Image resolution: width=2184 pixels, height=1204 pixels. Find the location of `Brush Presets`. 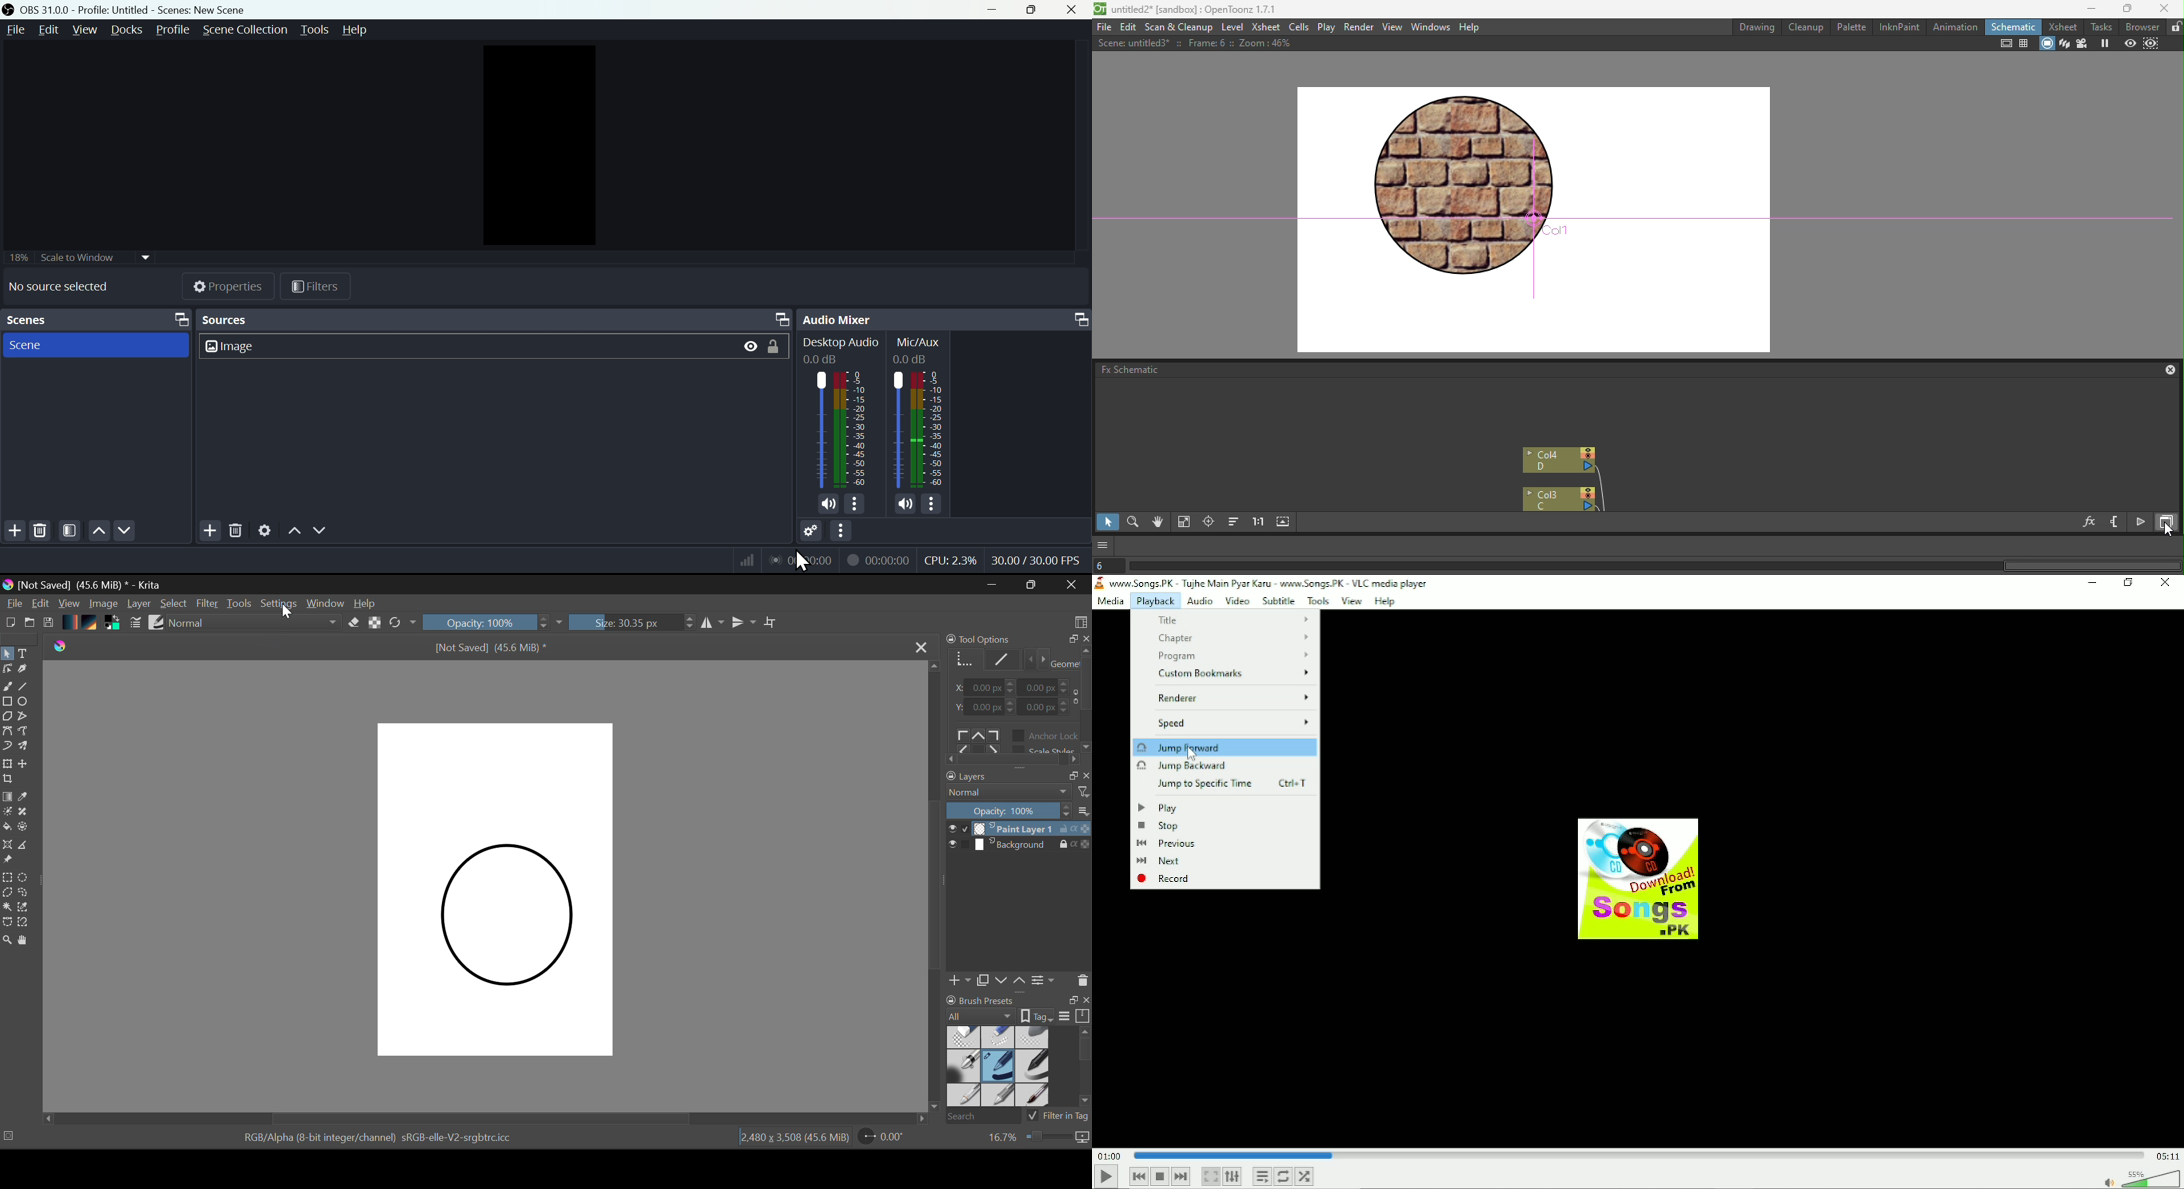

Brush Presets is located at coordinates (156, 623).